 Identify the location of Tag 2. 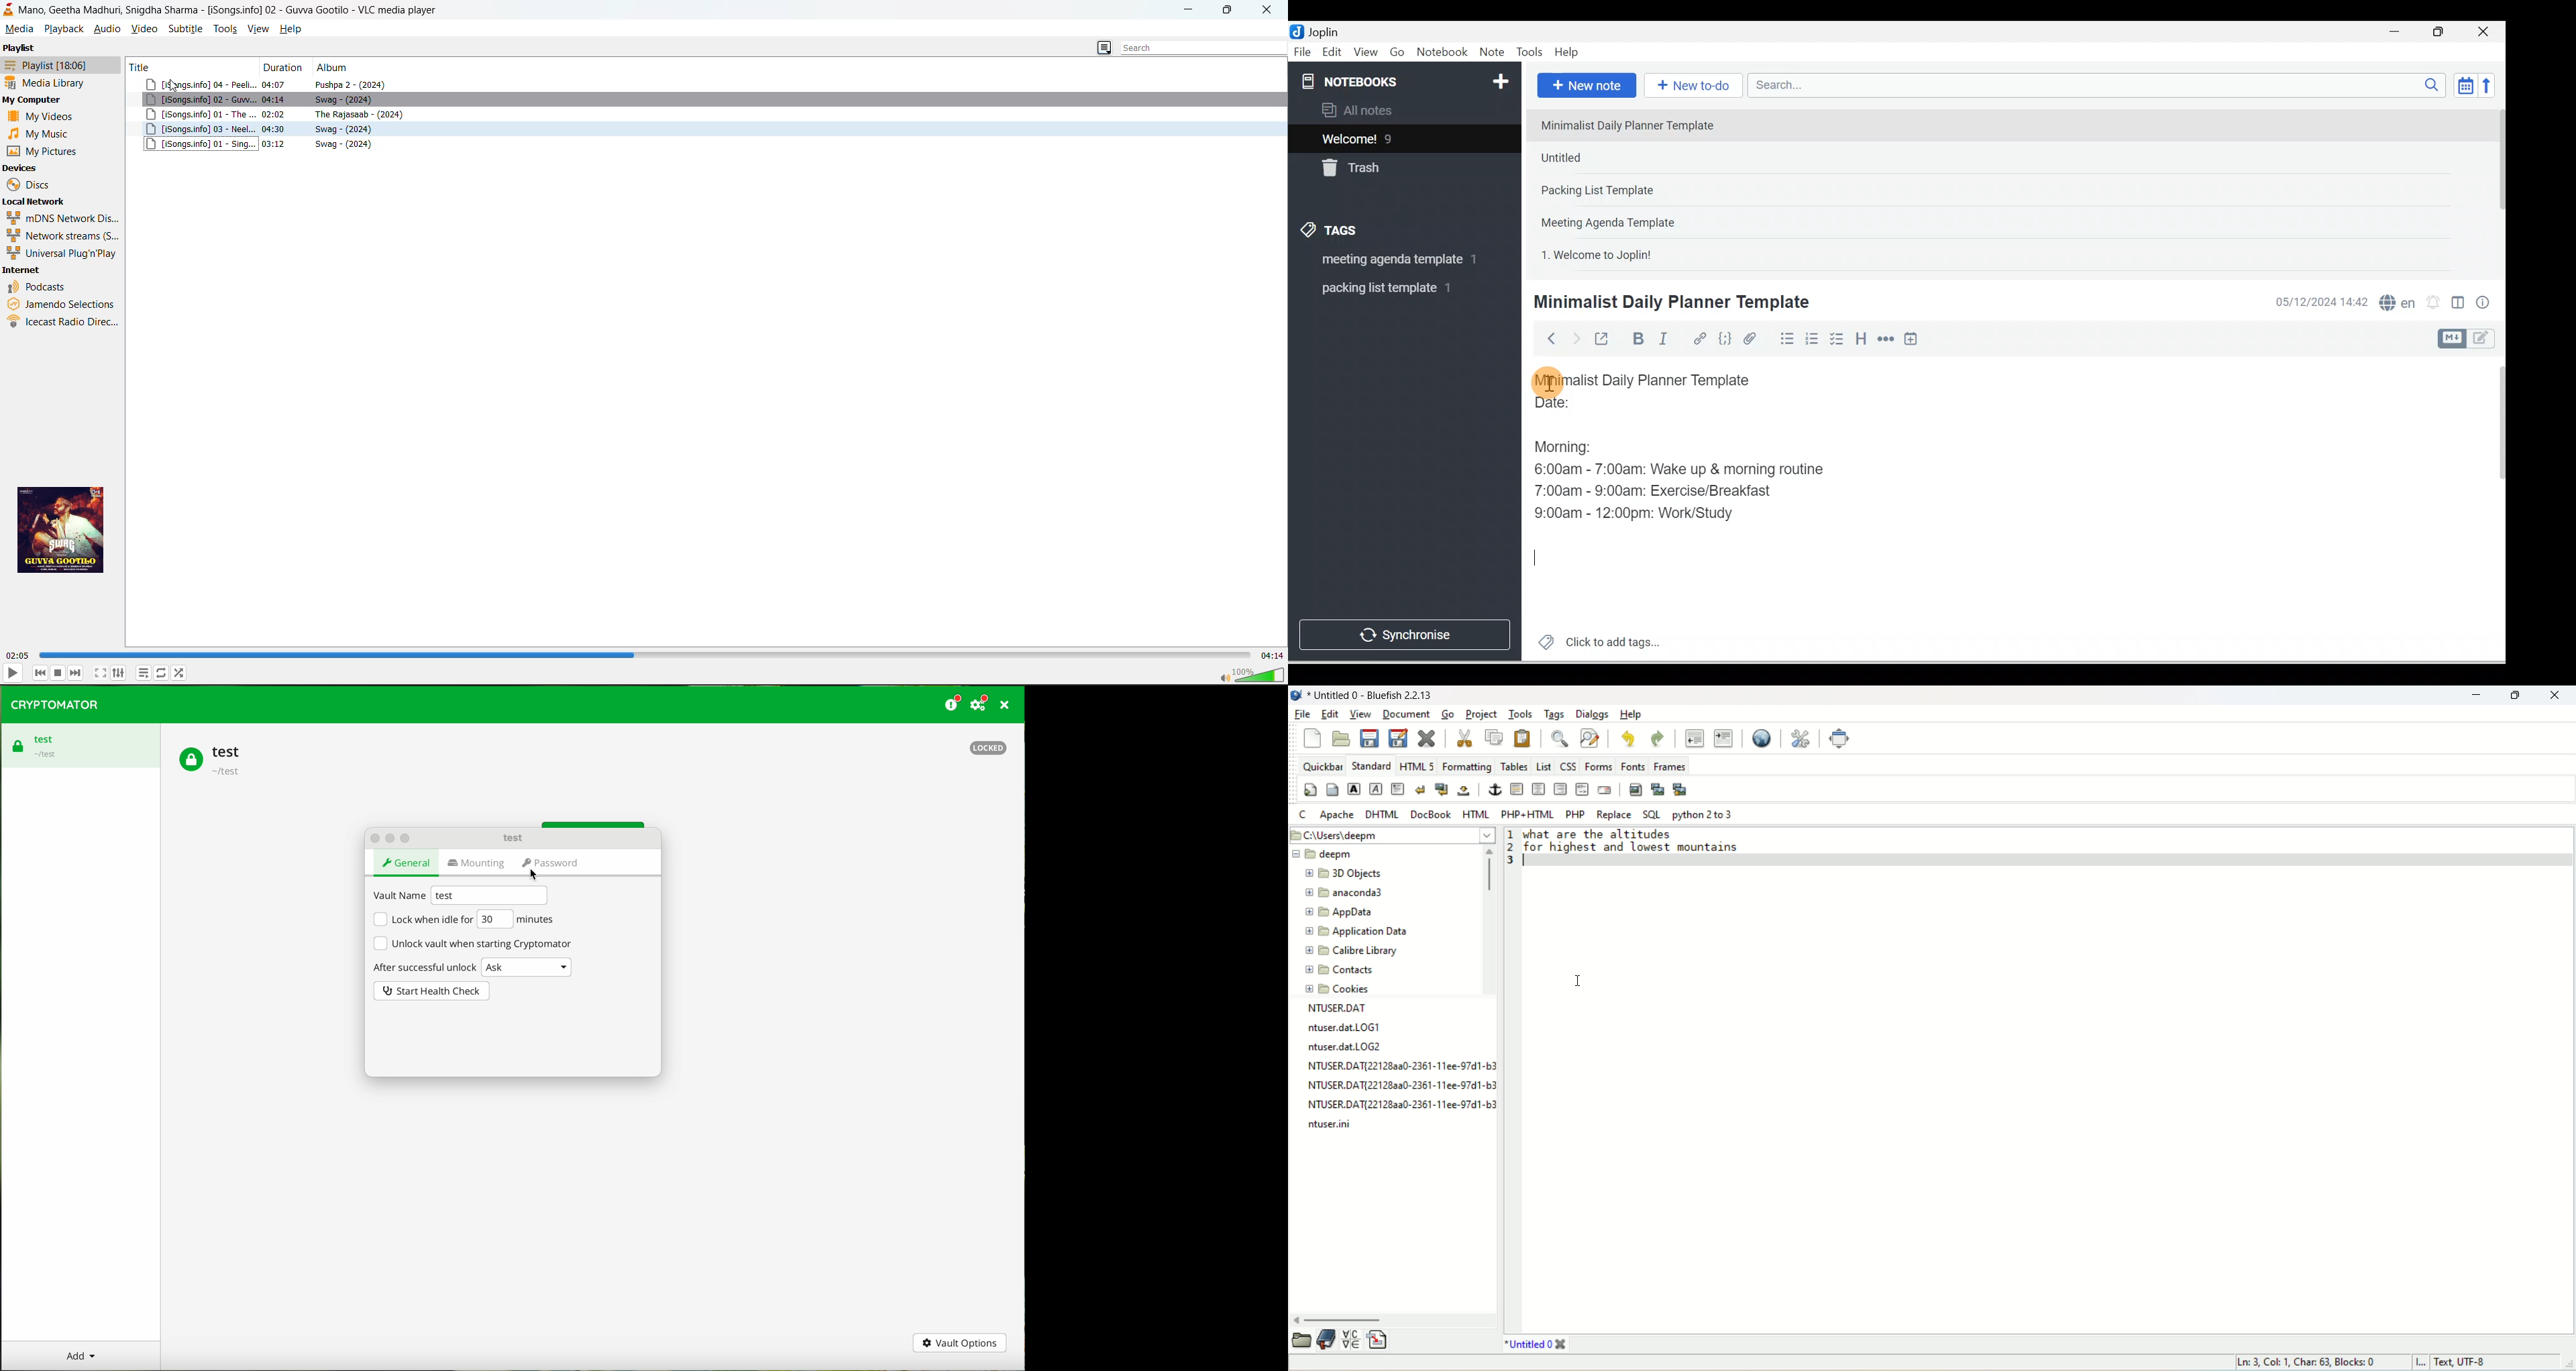
(1395, 288).